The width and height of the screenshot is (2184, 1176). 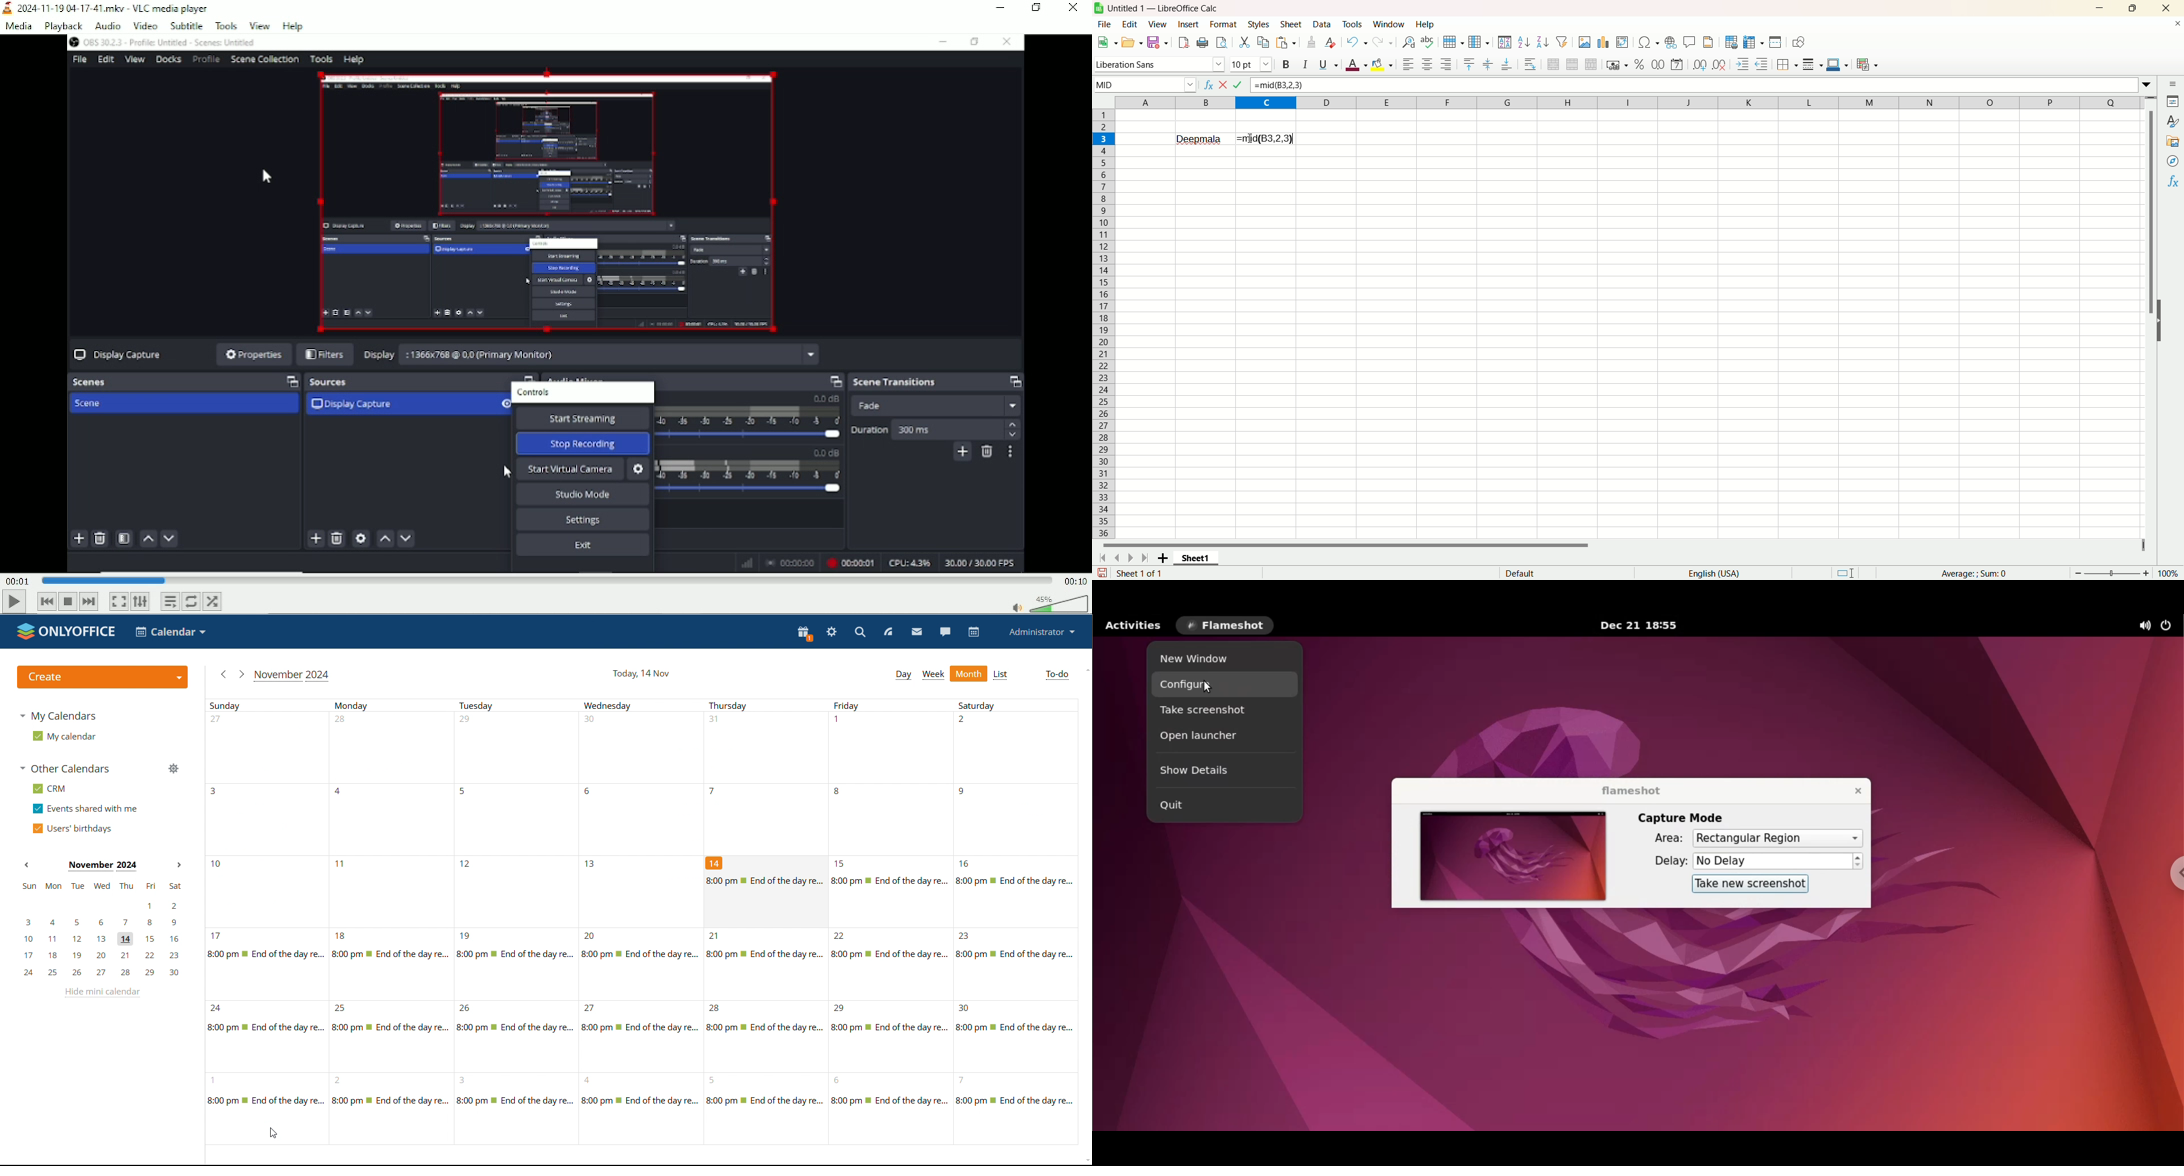 What do you see at coordinates (2104, 7) in the screenshot?
I see `Minimize` at bounding box center [2104, 7].